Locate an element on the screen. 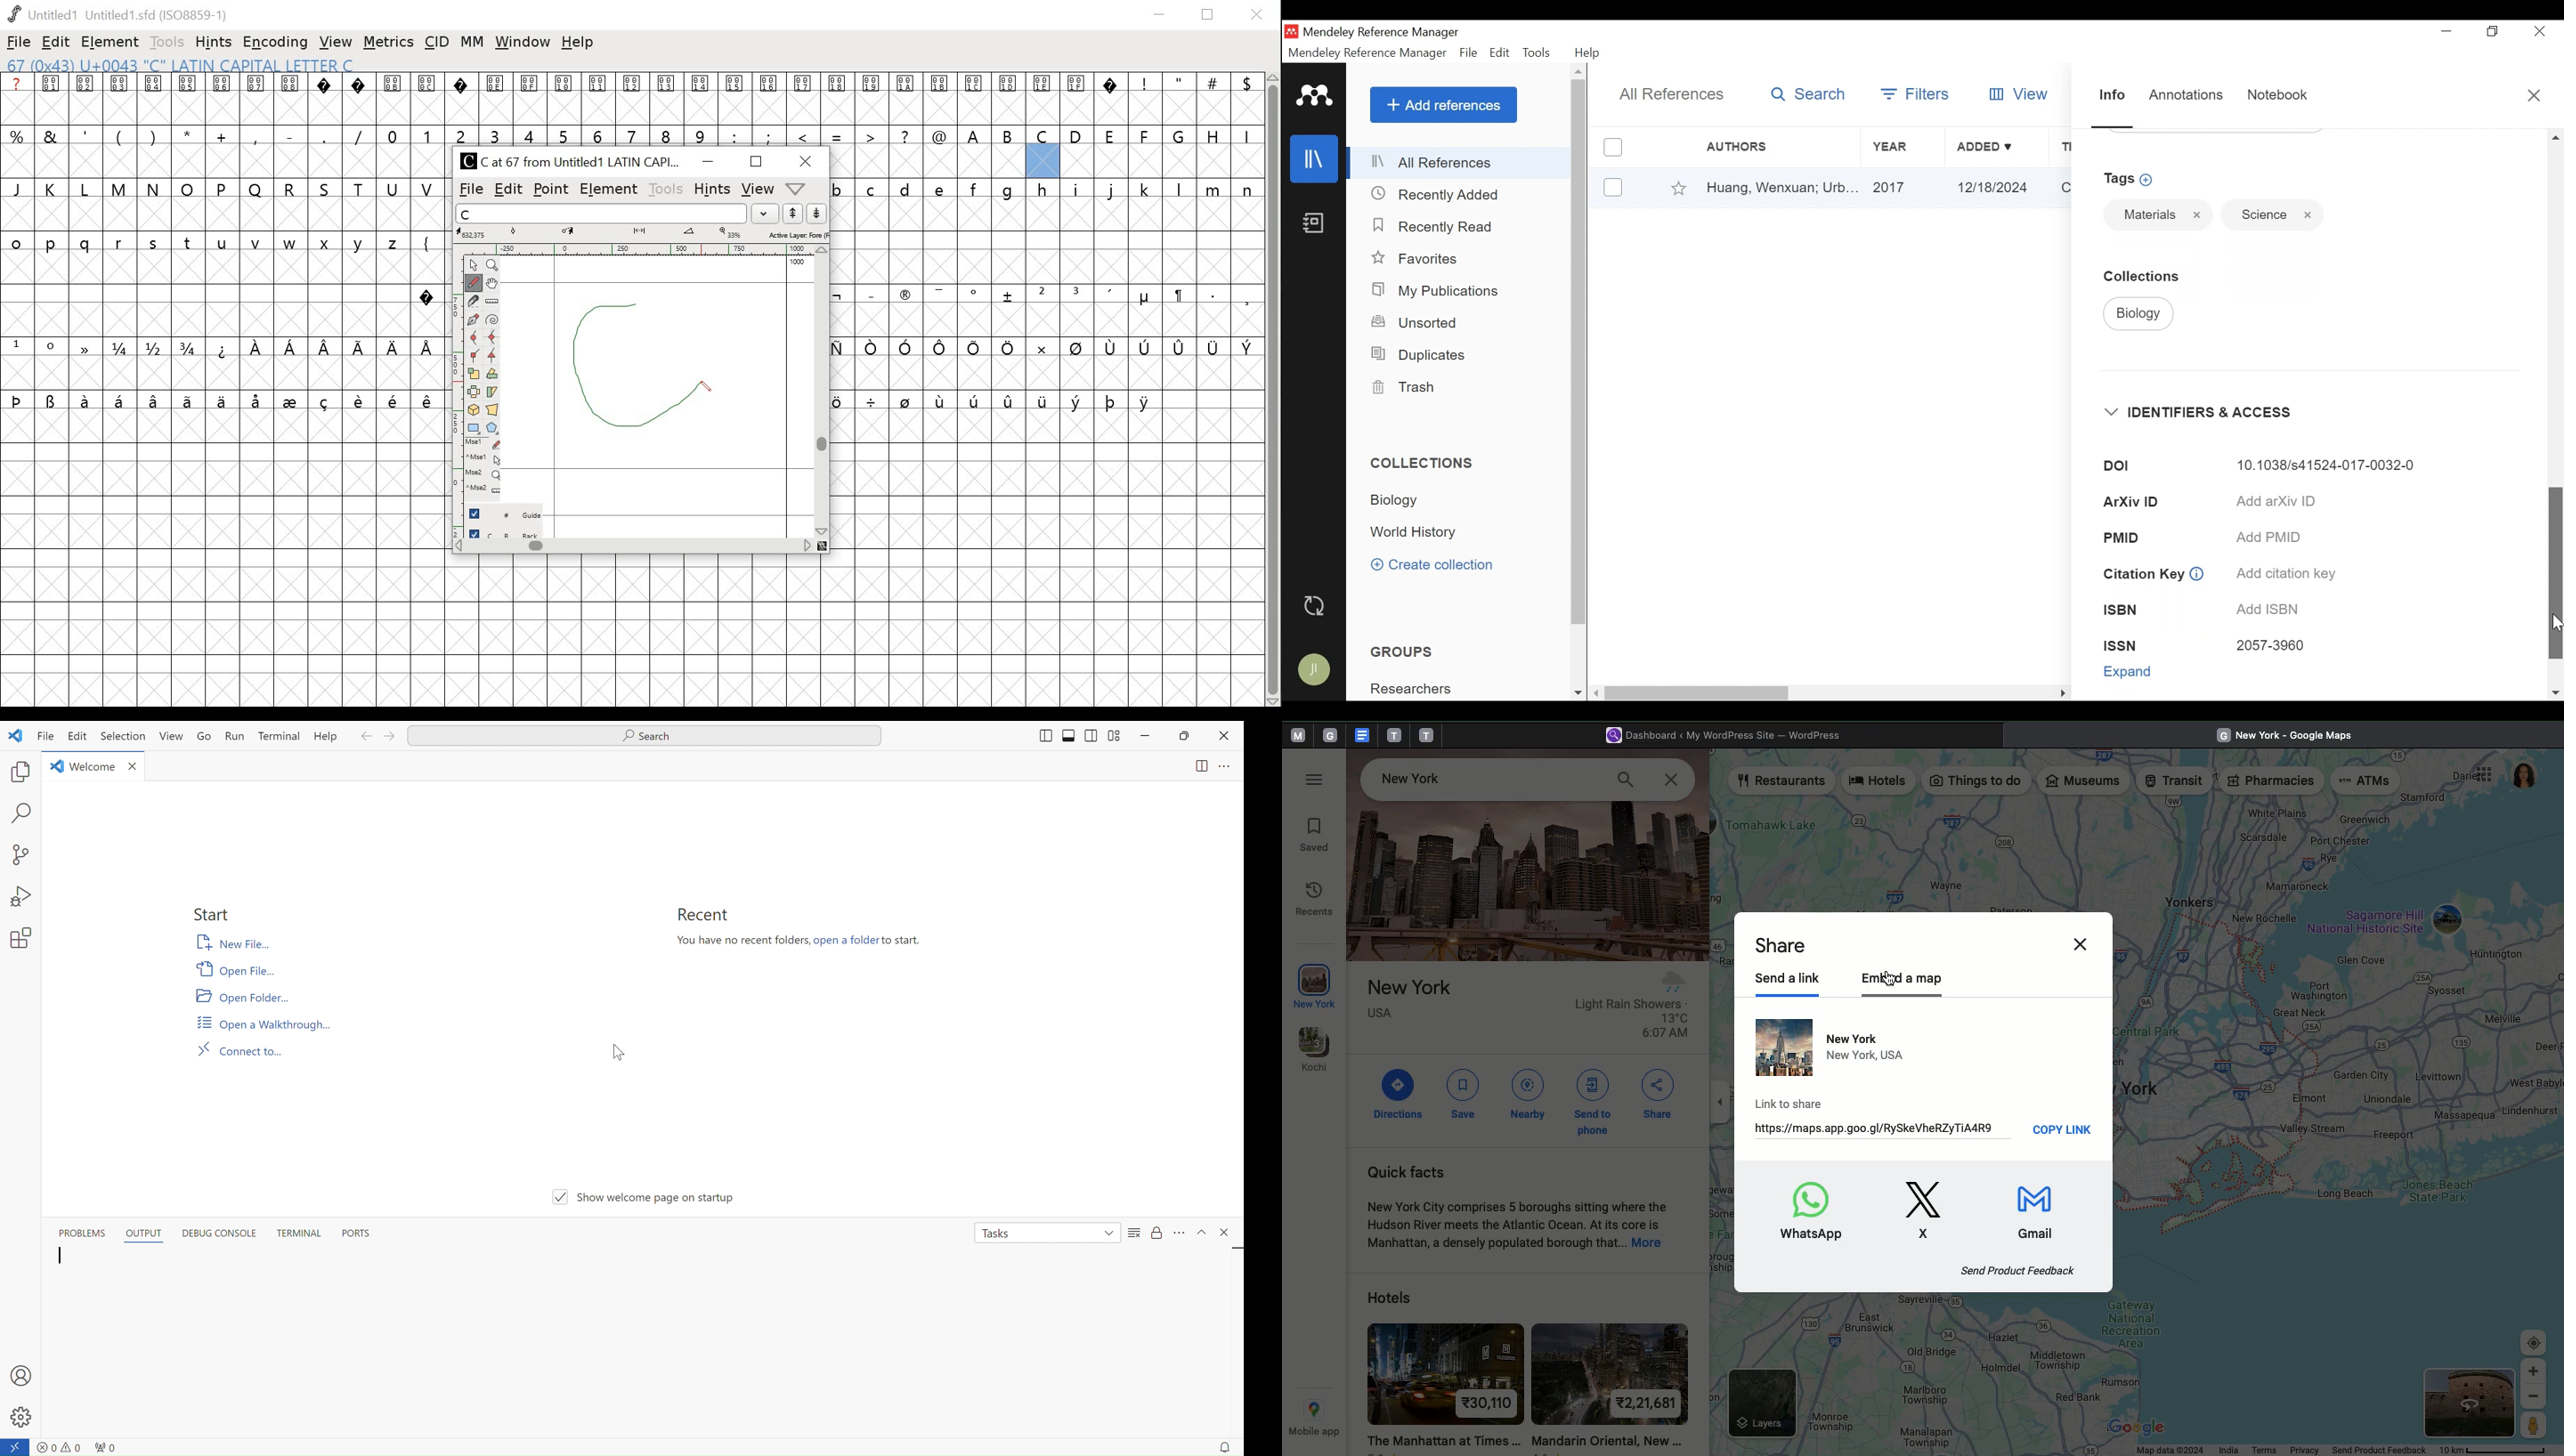 This screenshot has height=1456, width=2576. Scroll down is located at coordinates (2555, 692).